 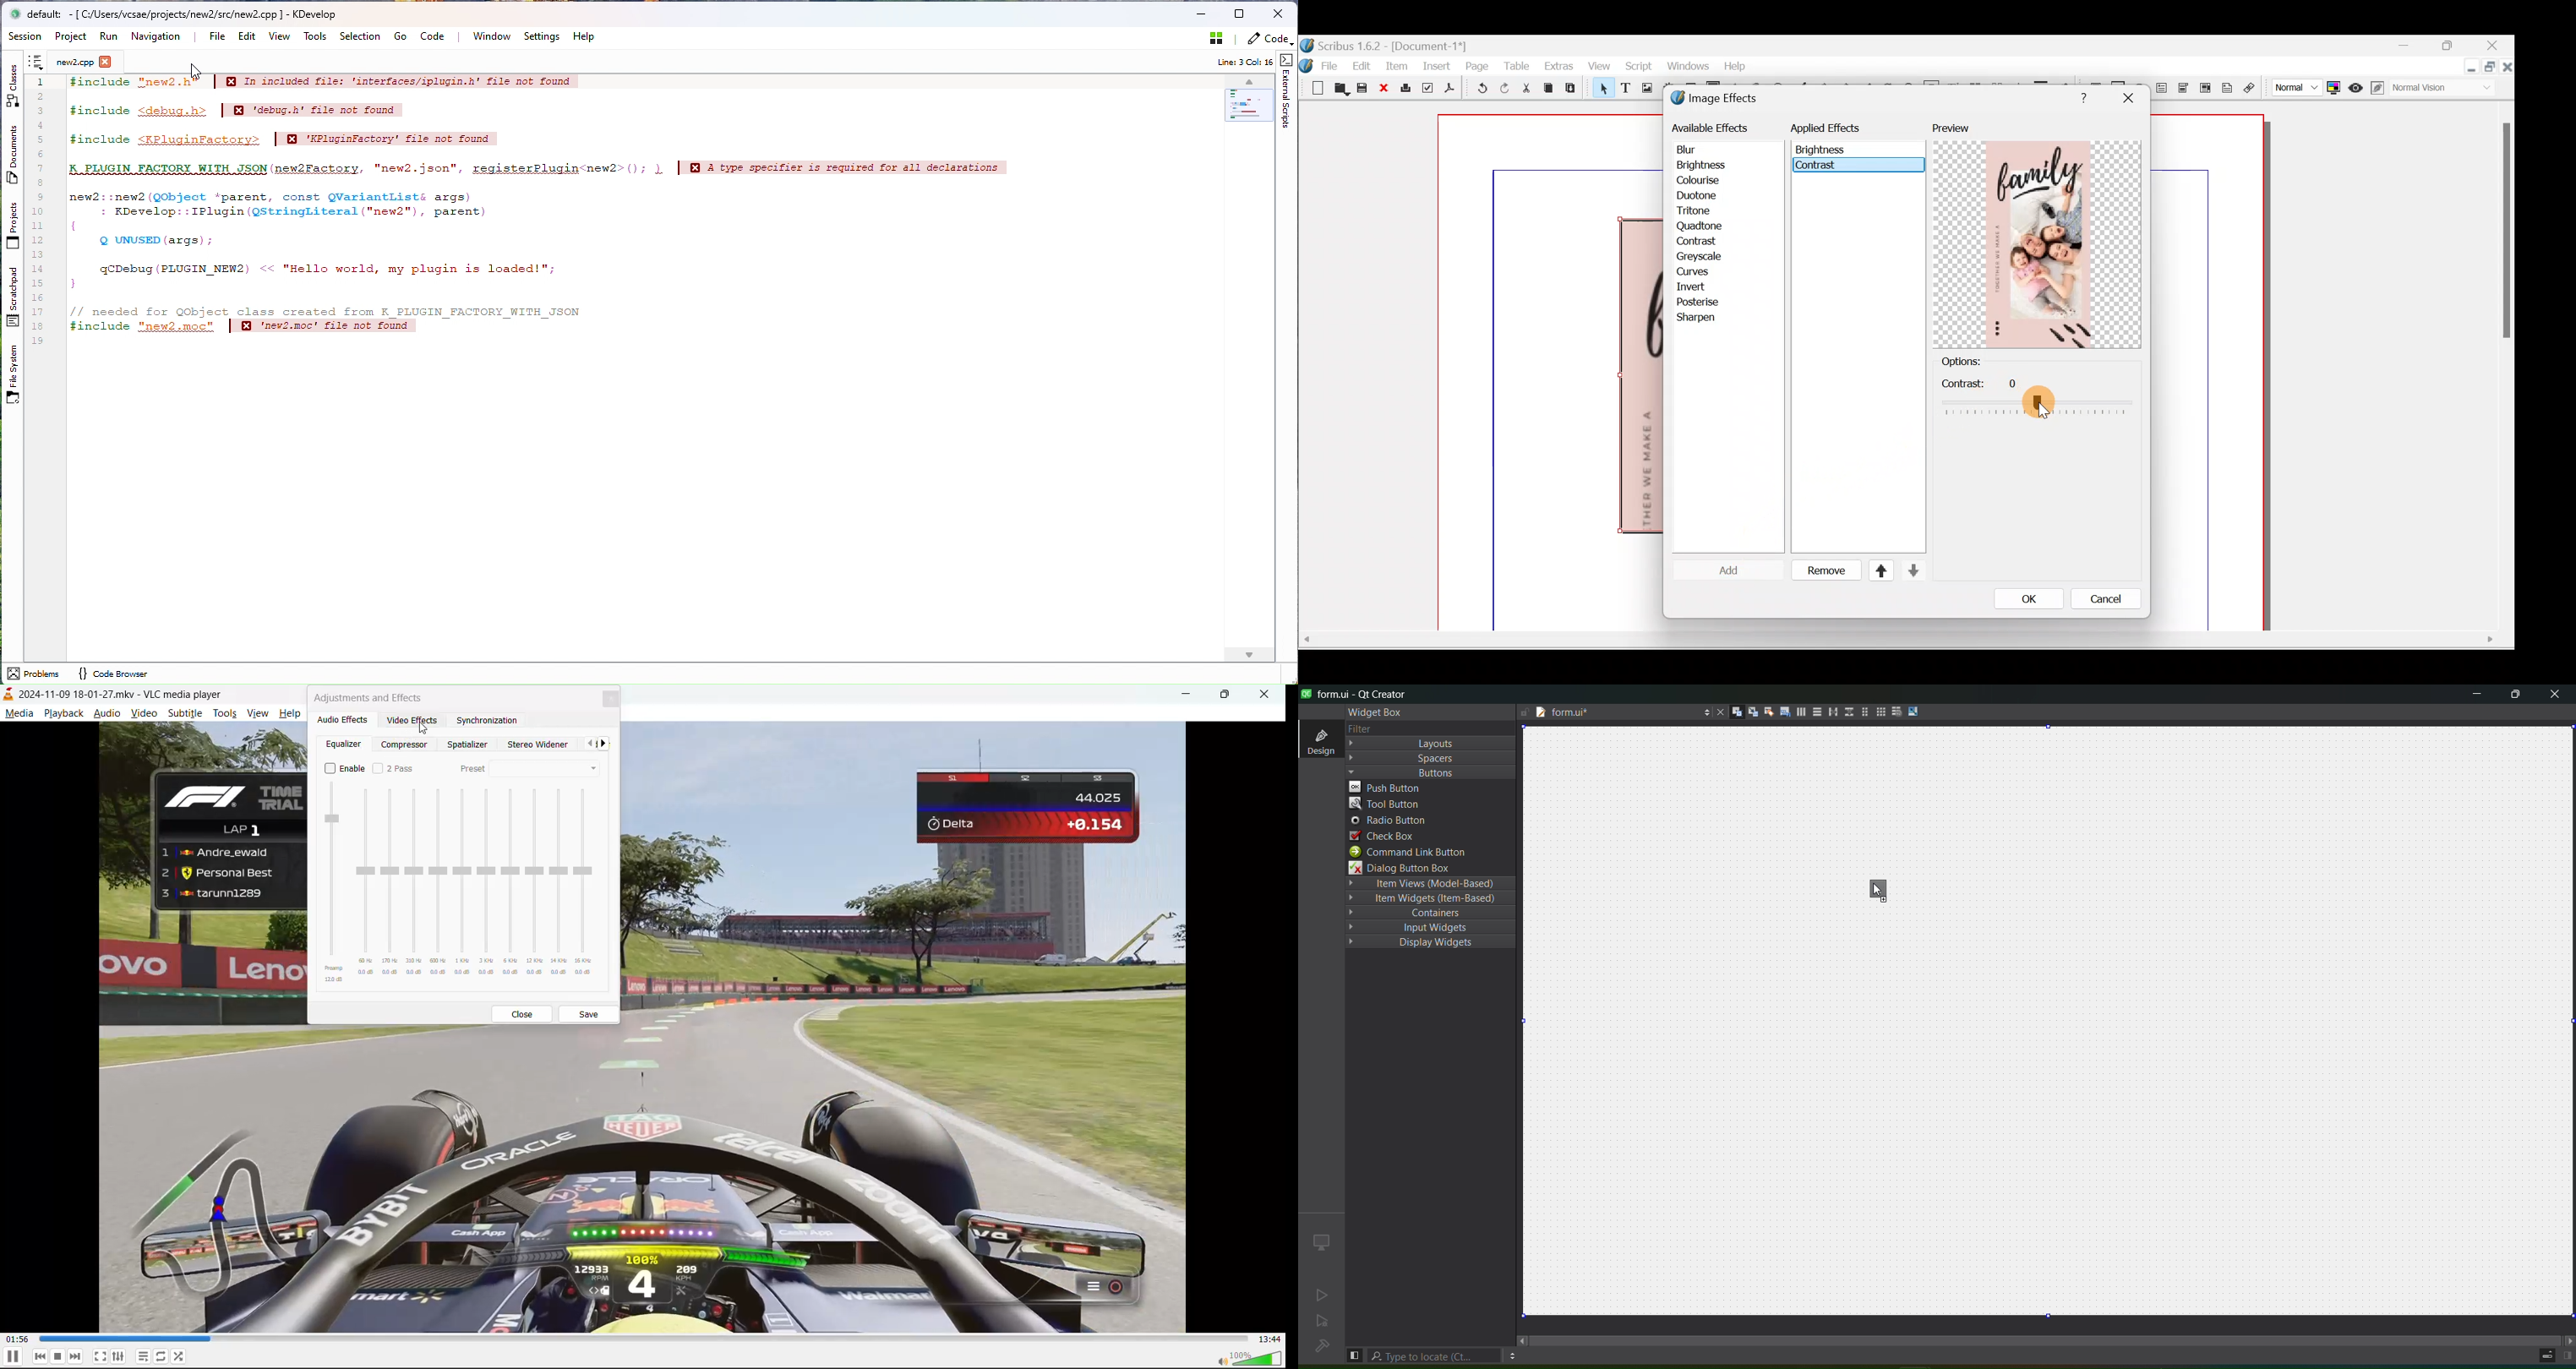 I want to click on Layout in a grid, so click(x=1880, y=712).